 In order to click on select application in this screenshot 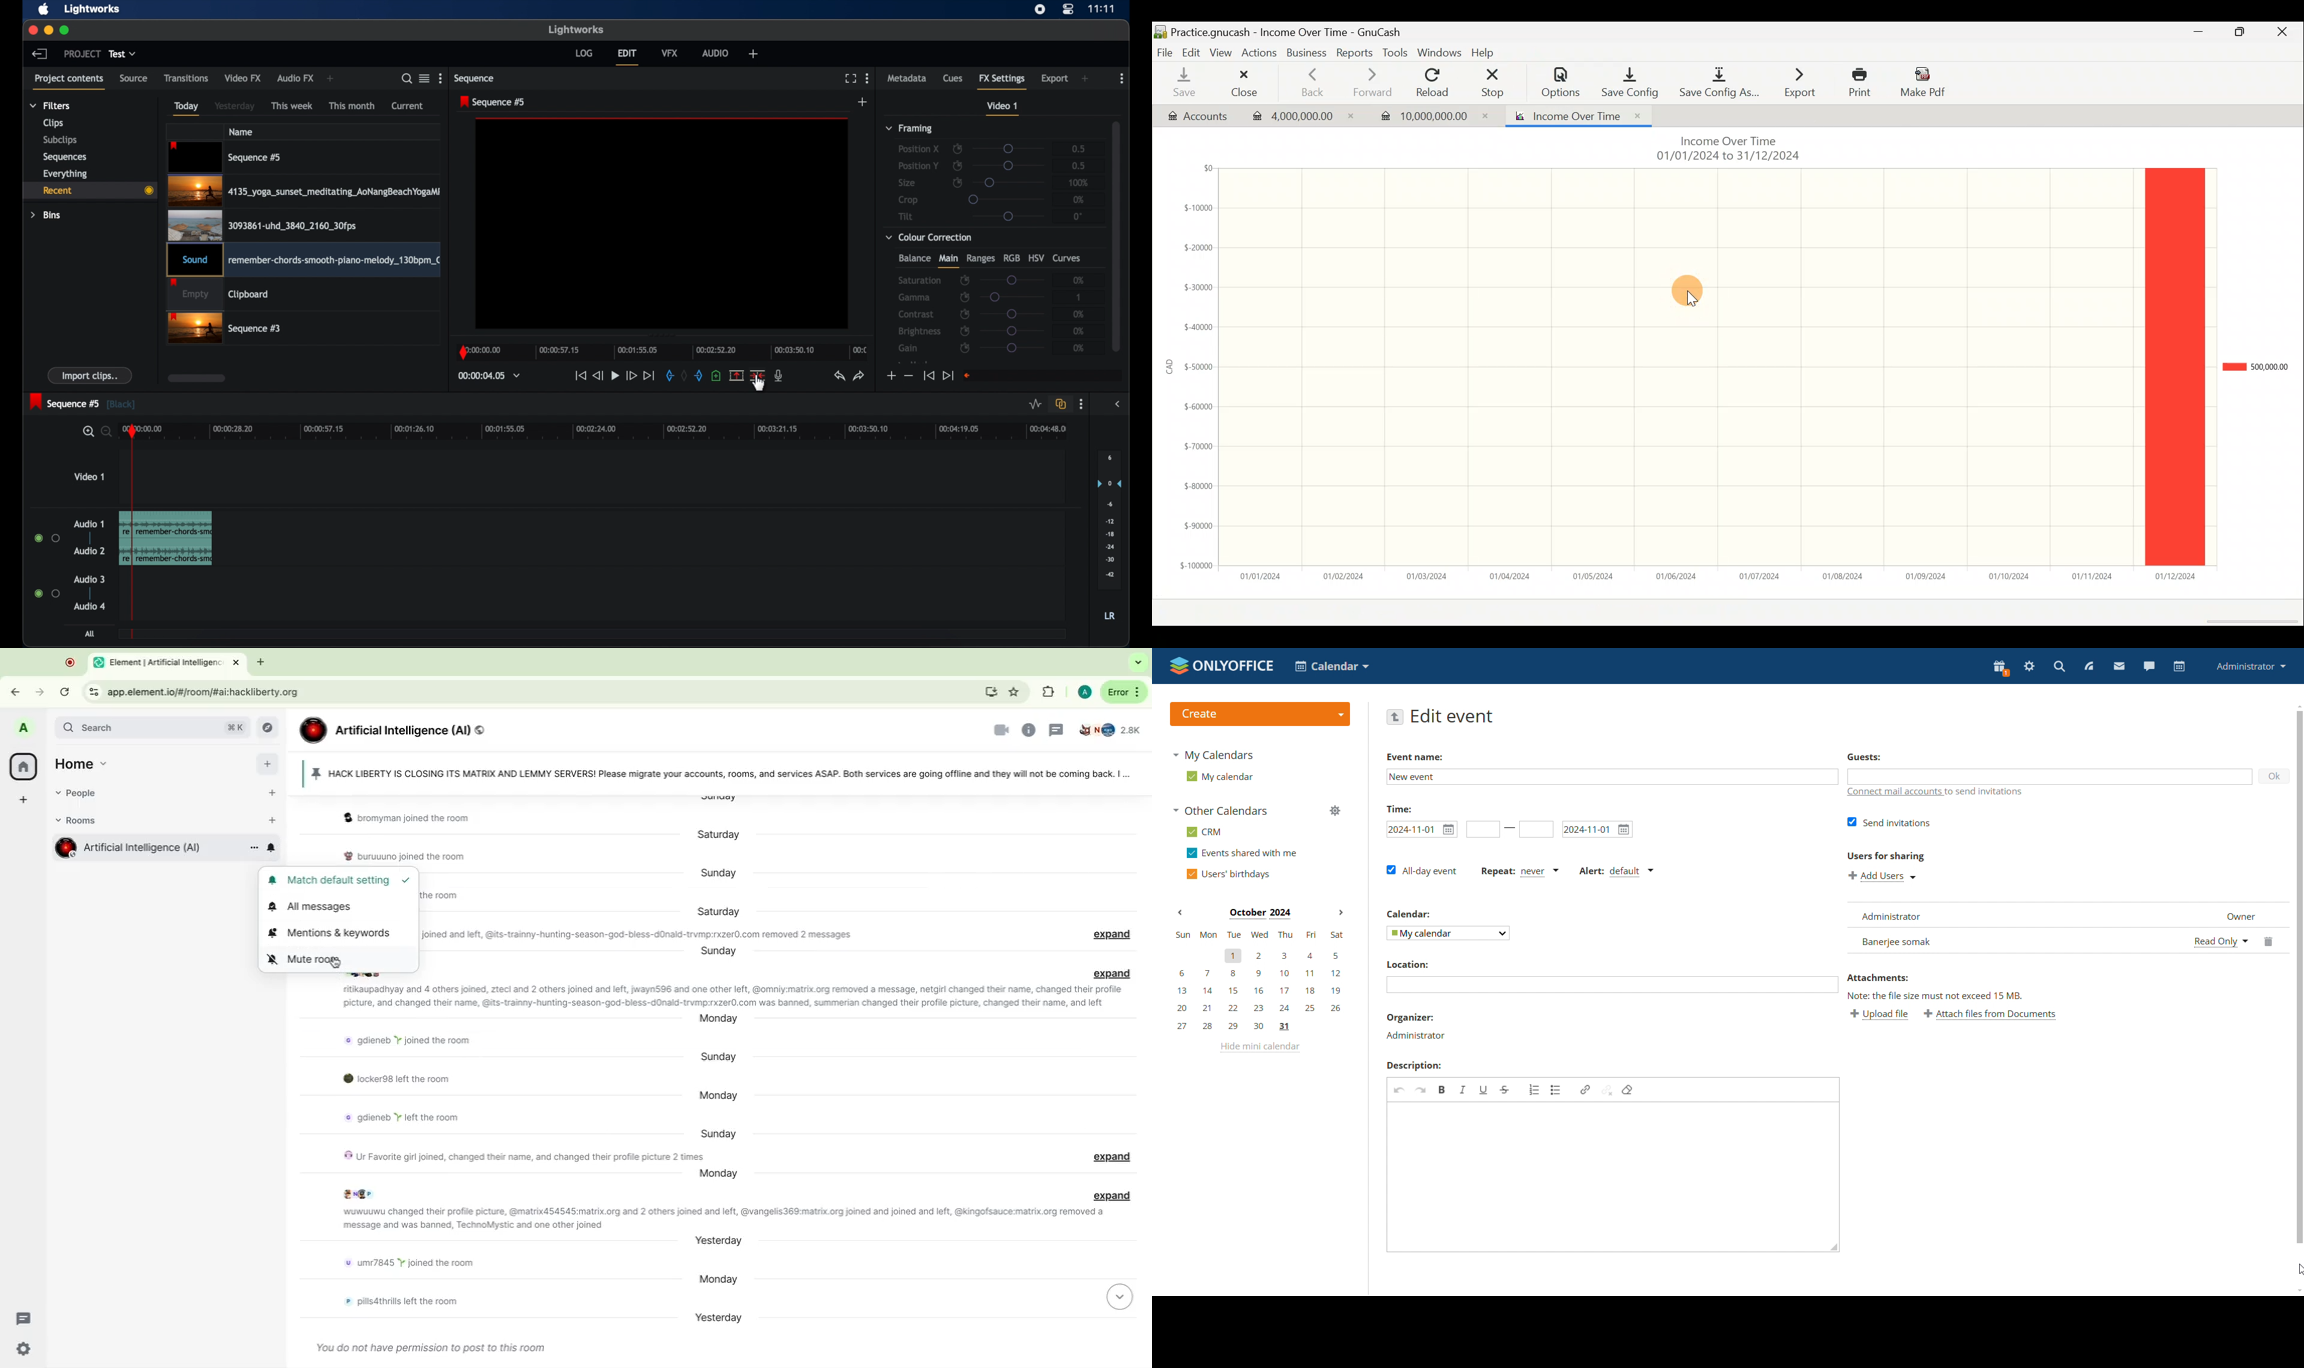, I will do `click(1334, 667)`.